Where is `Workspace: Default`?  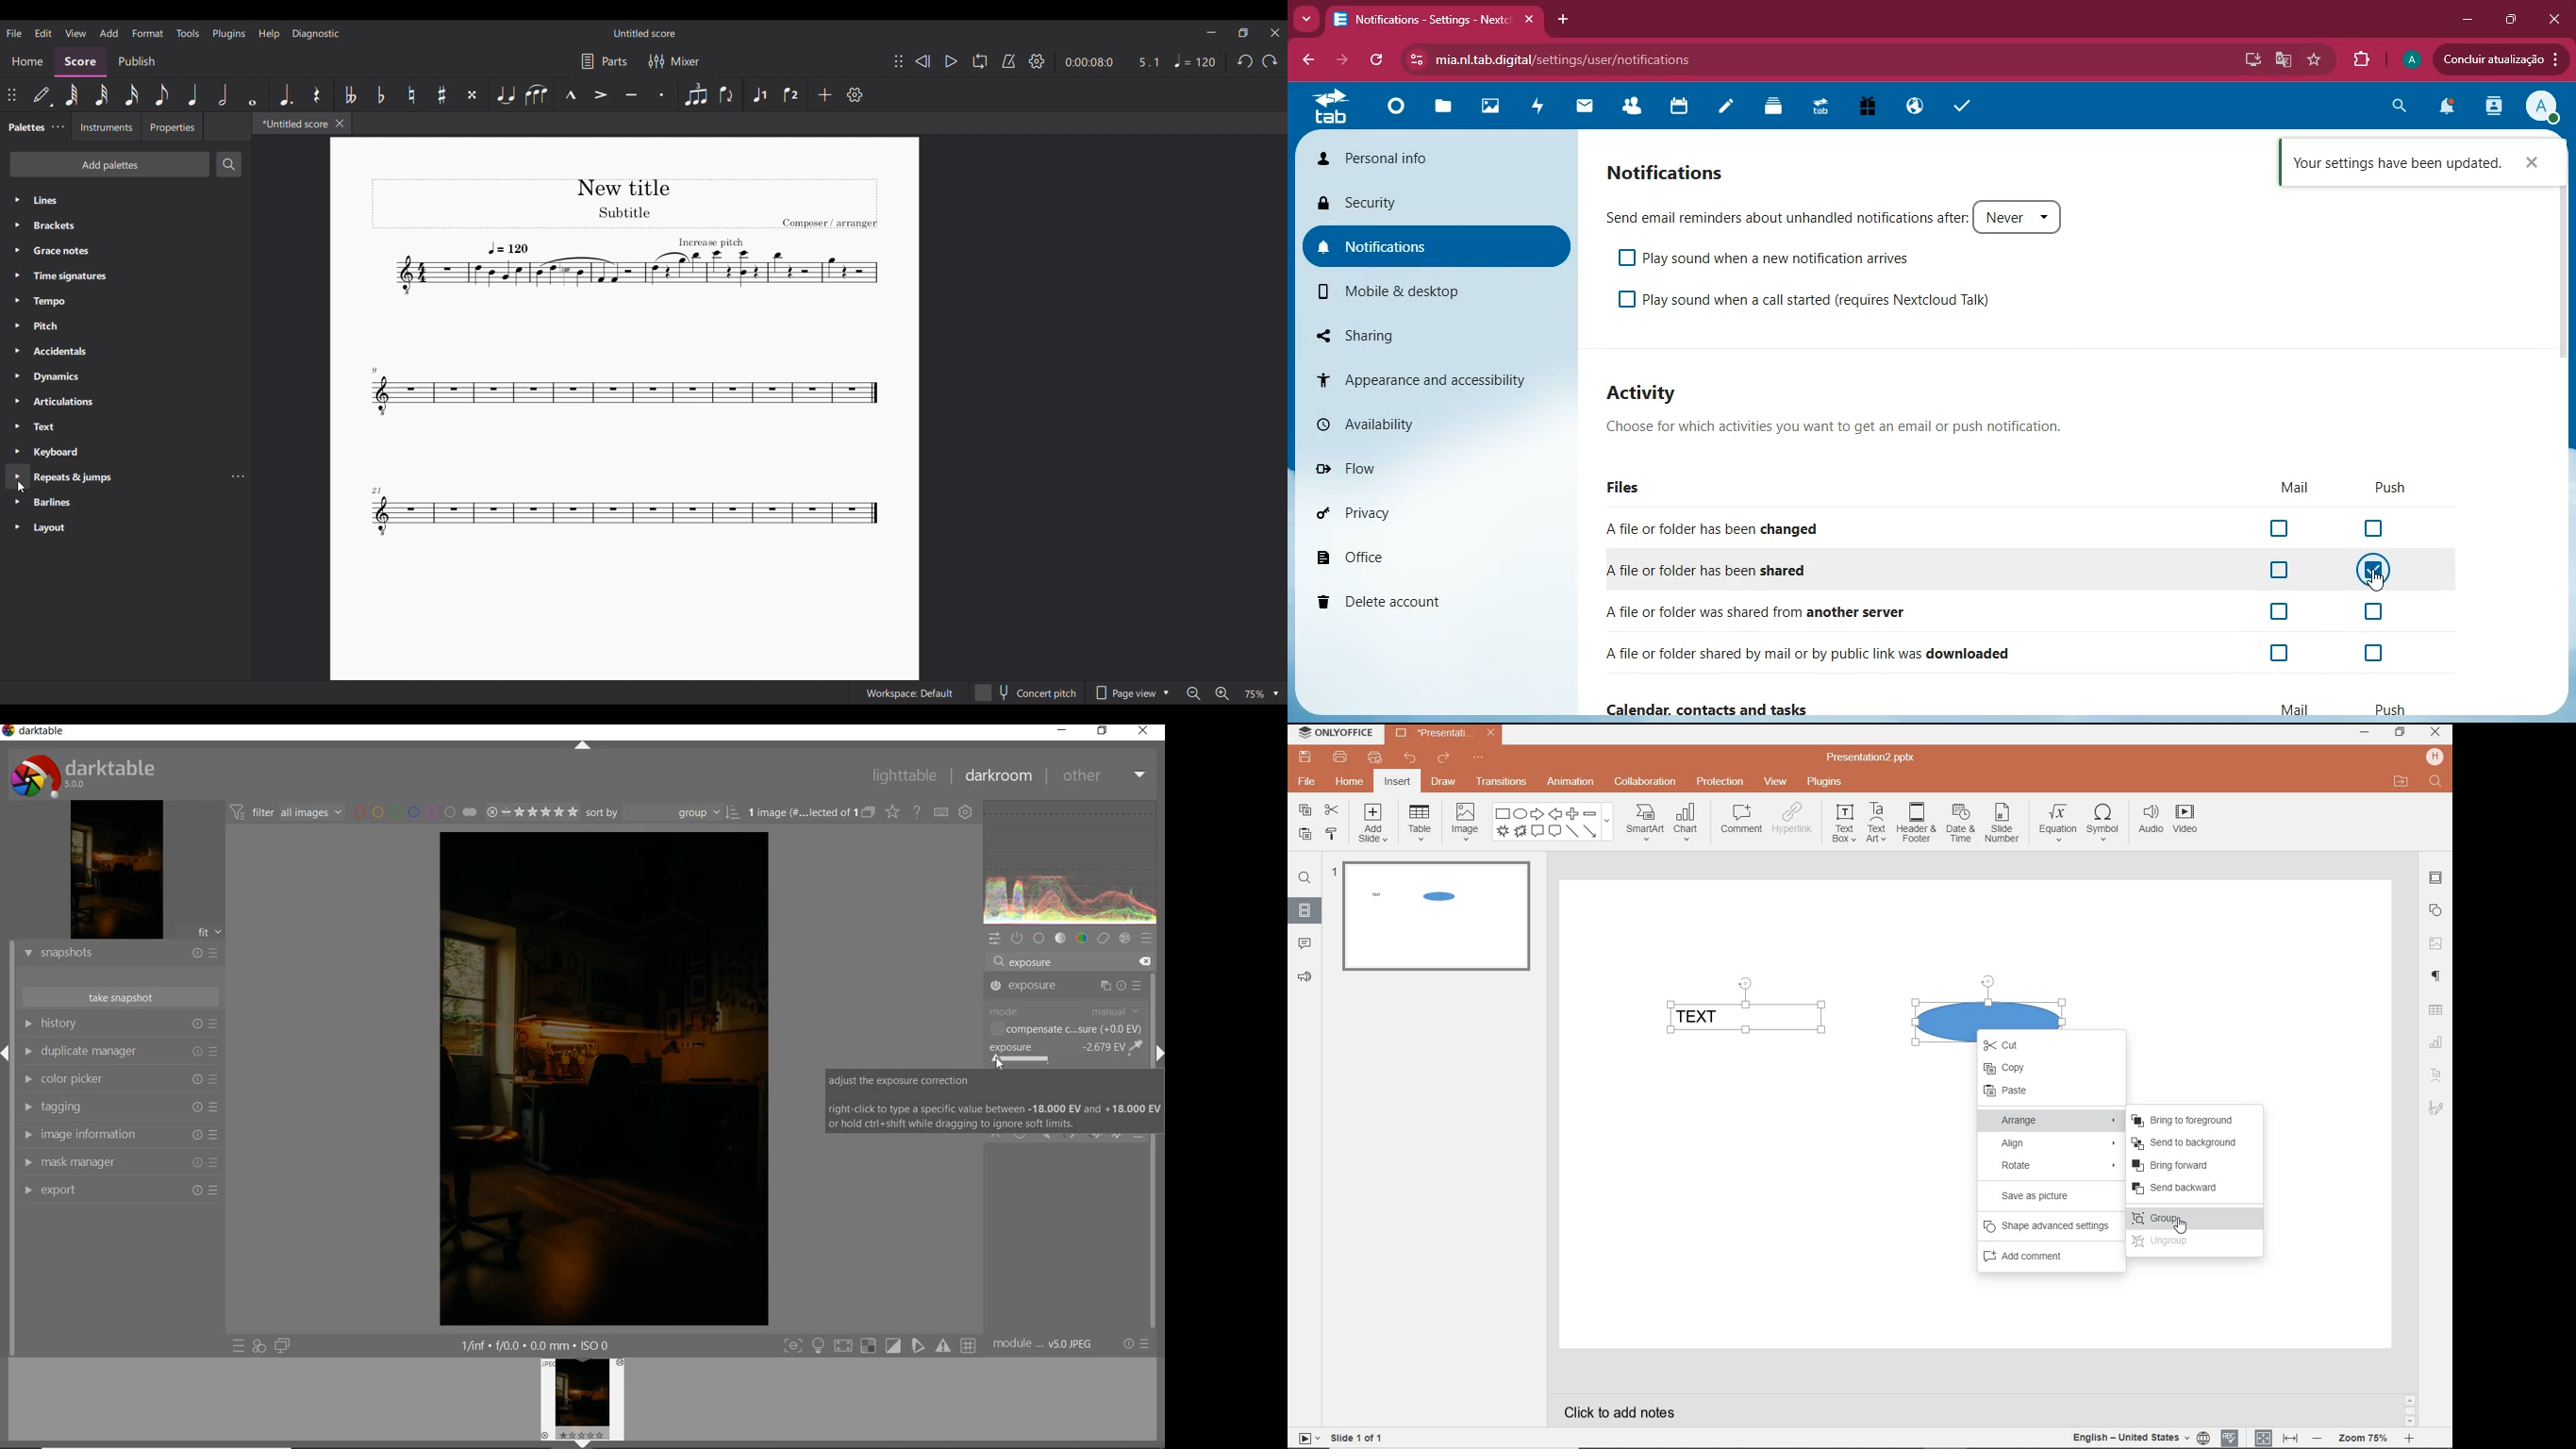
Workspace: Default is located at coordinates (910, 692).